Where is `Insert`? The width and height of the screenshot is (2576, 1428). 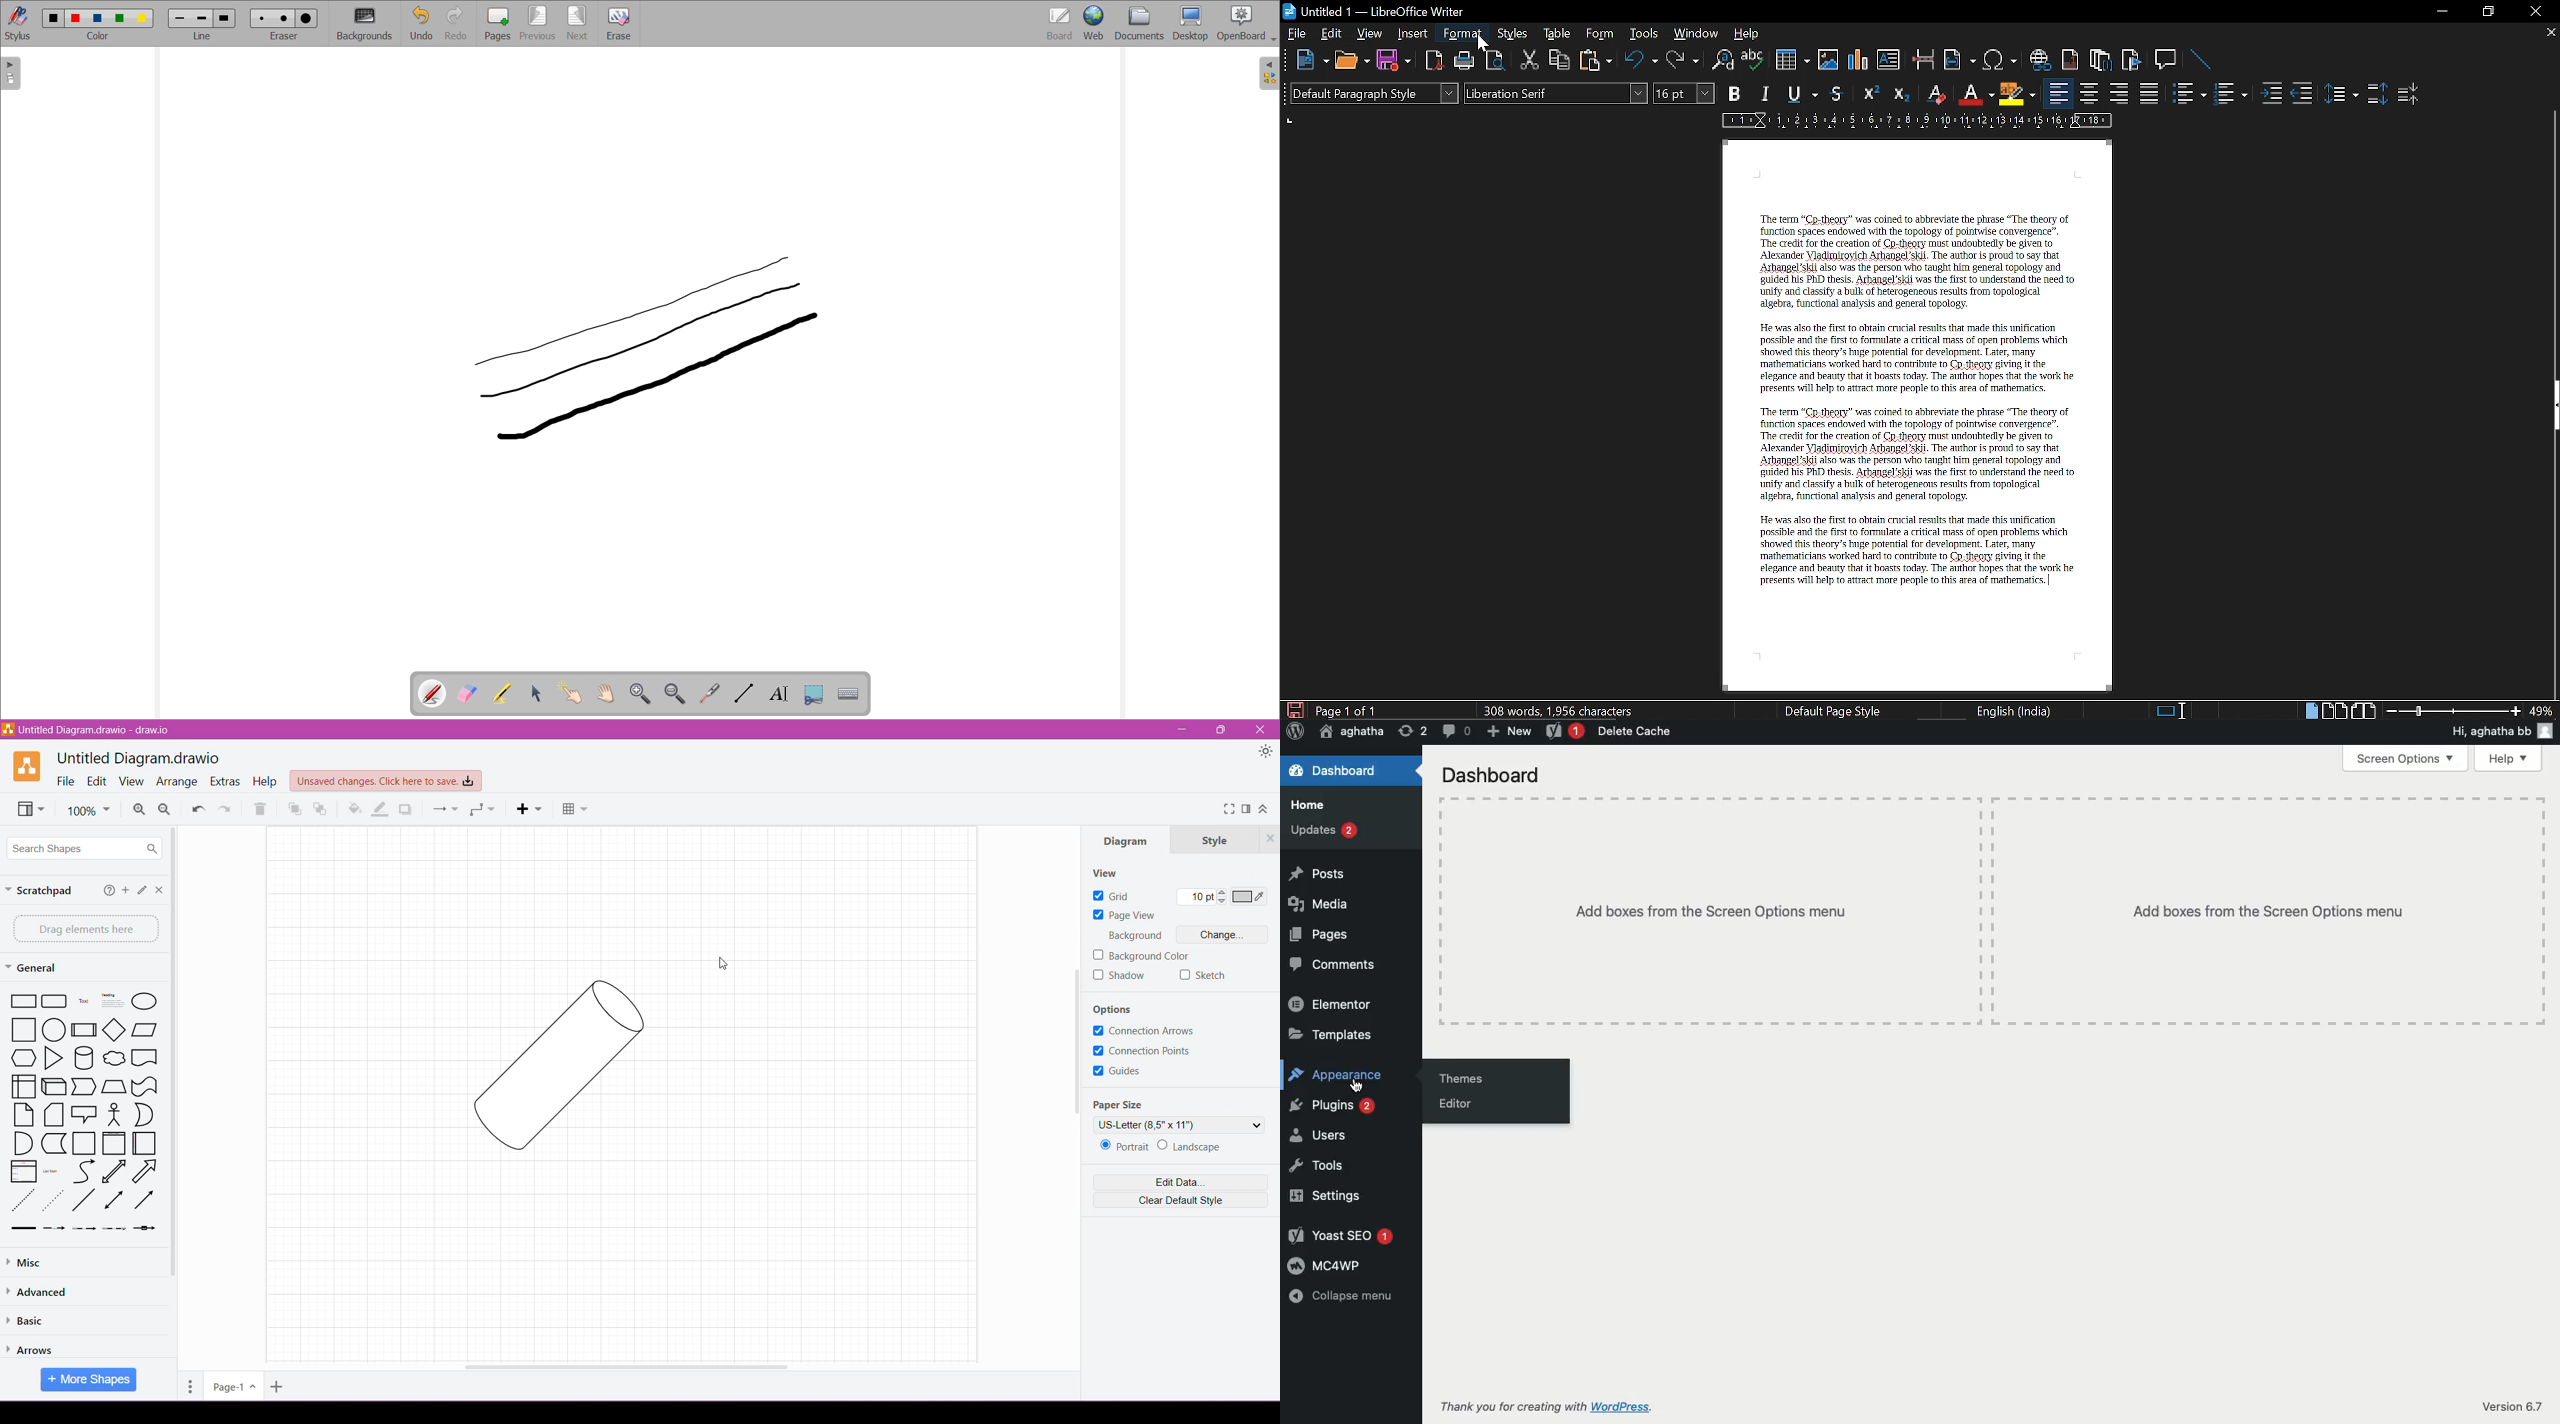
Insert is located at coordinates (1414, 34).